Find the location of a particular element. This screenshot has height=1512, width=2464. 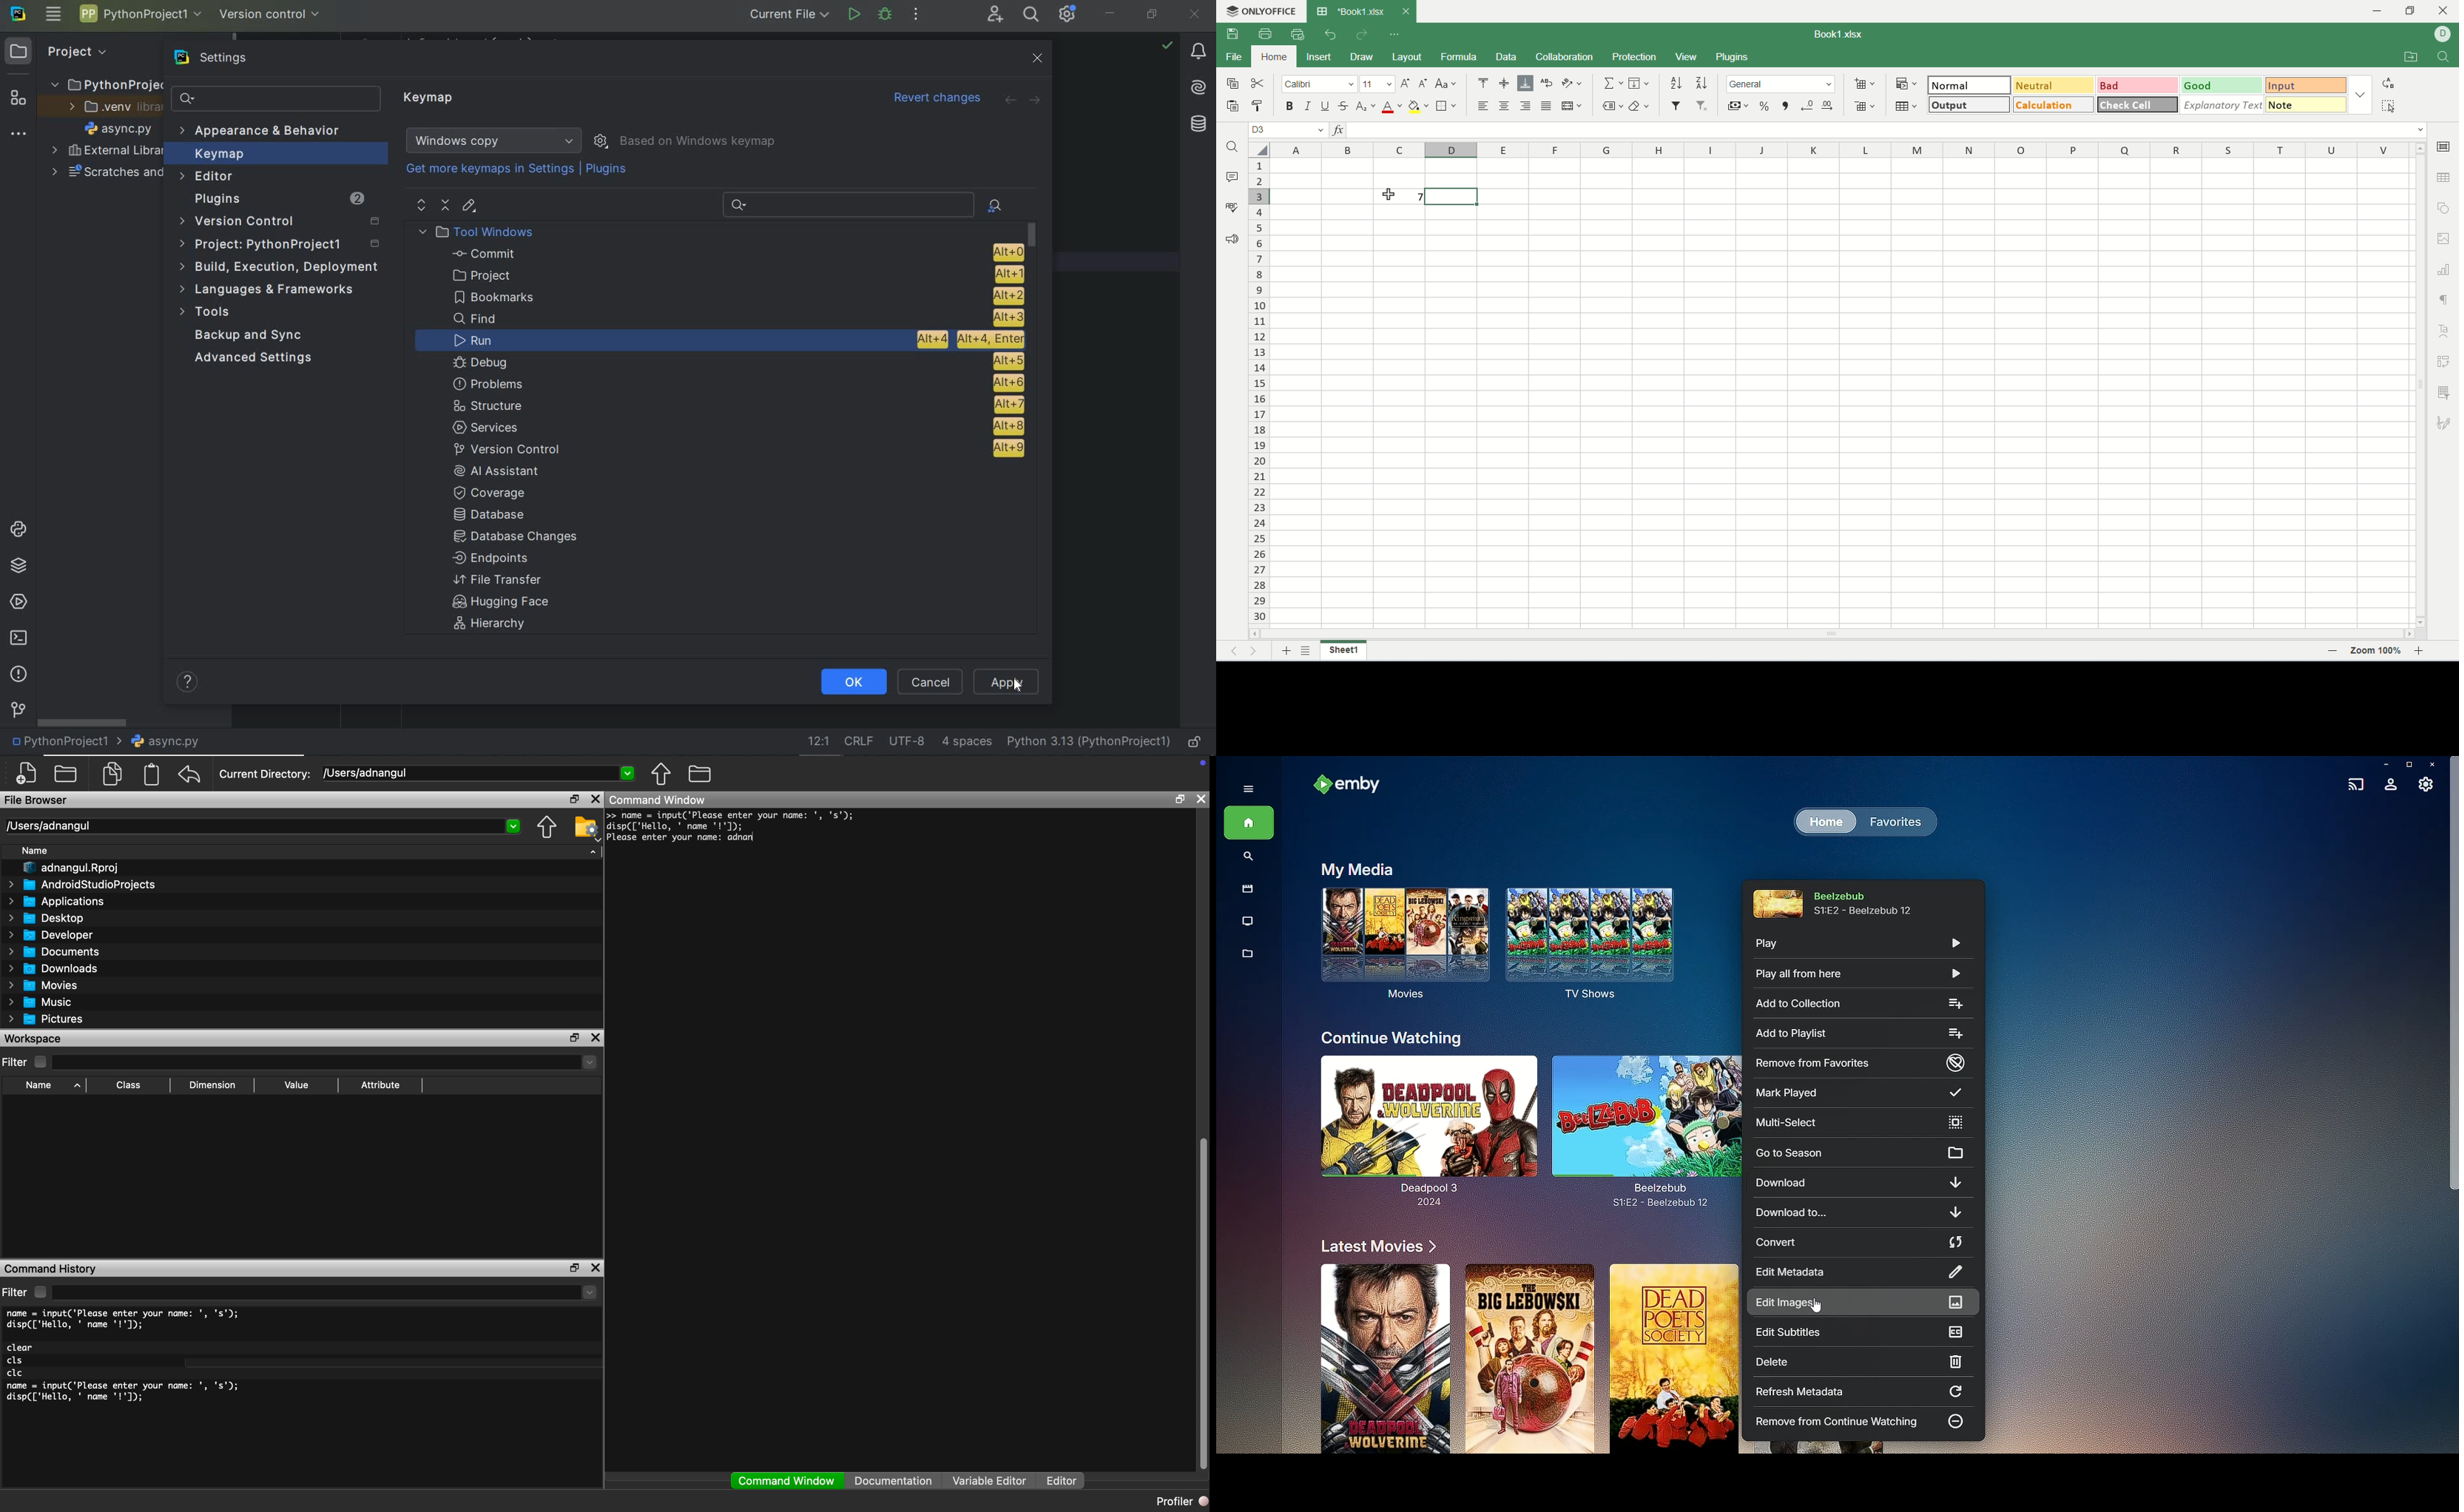

 is located at coordinates (1379, 1357).